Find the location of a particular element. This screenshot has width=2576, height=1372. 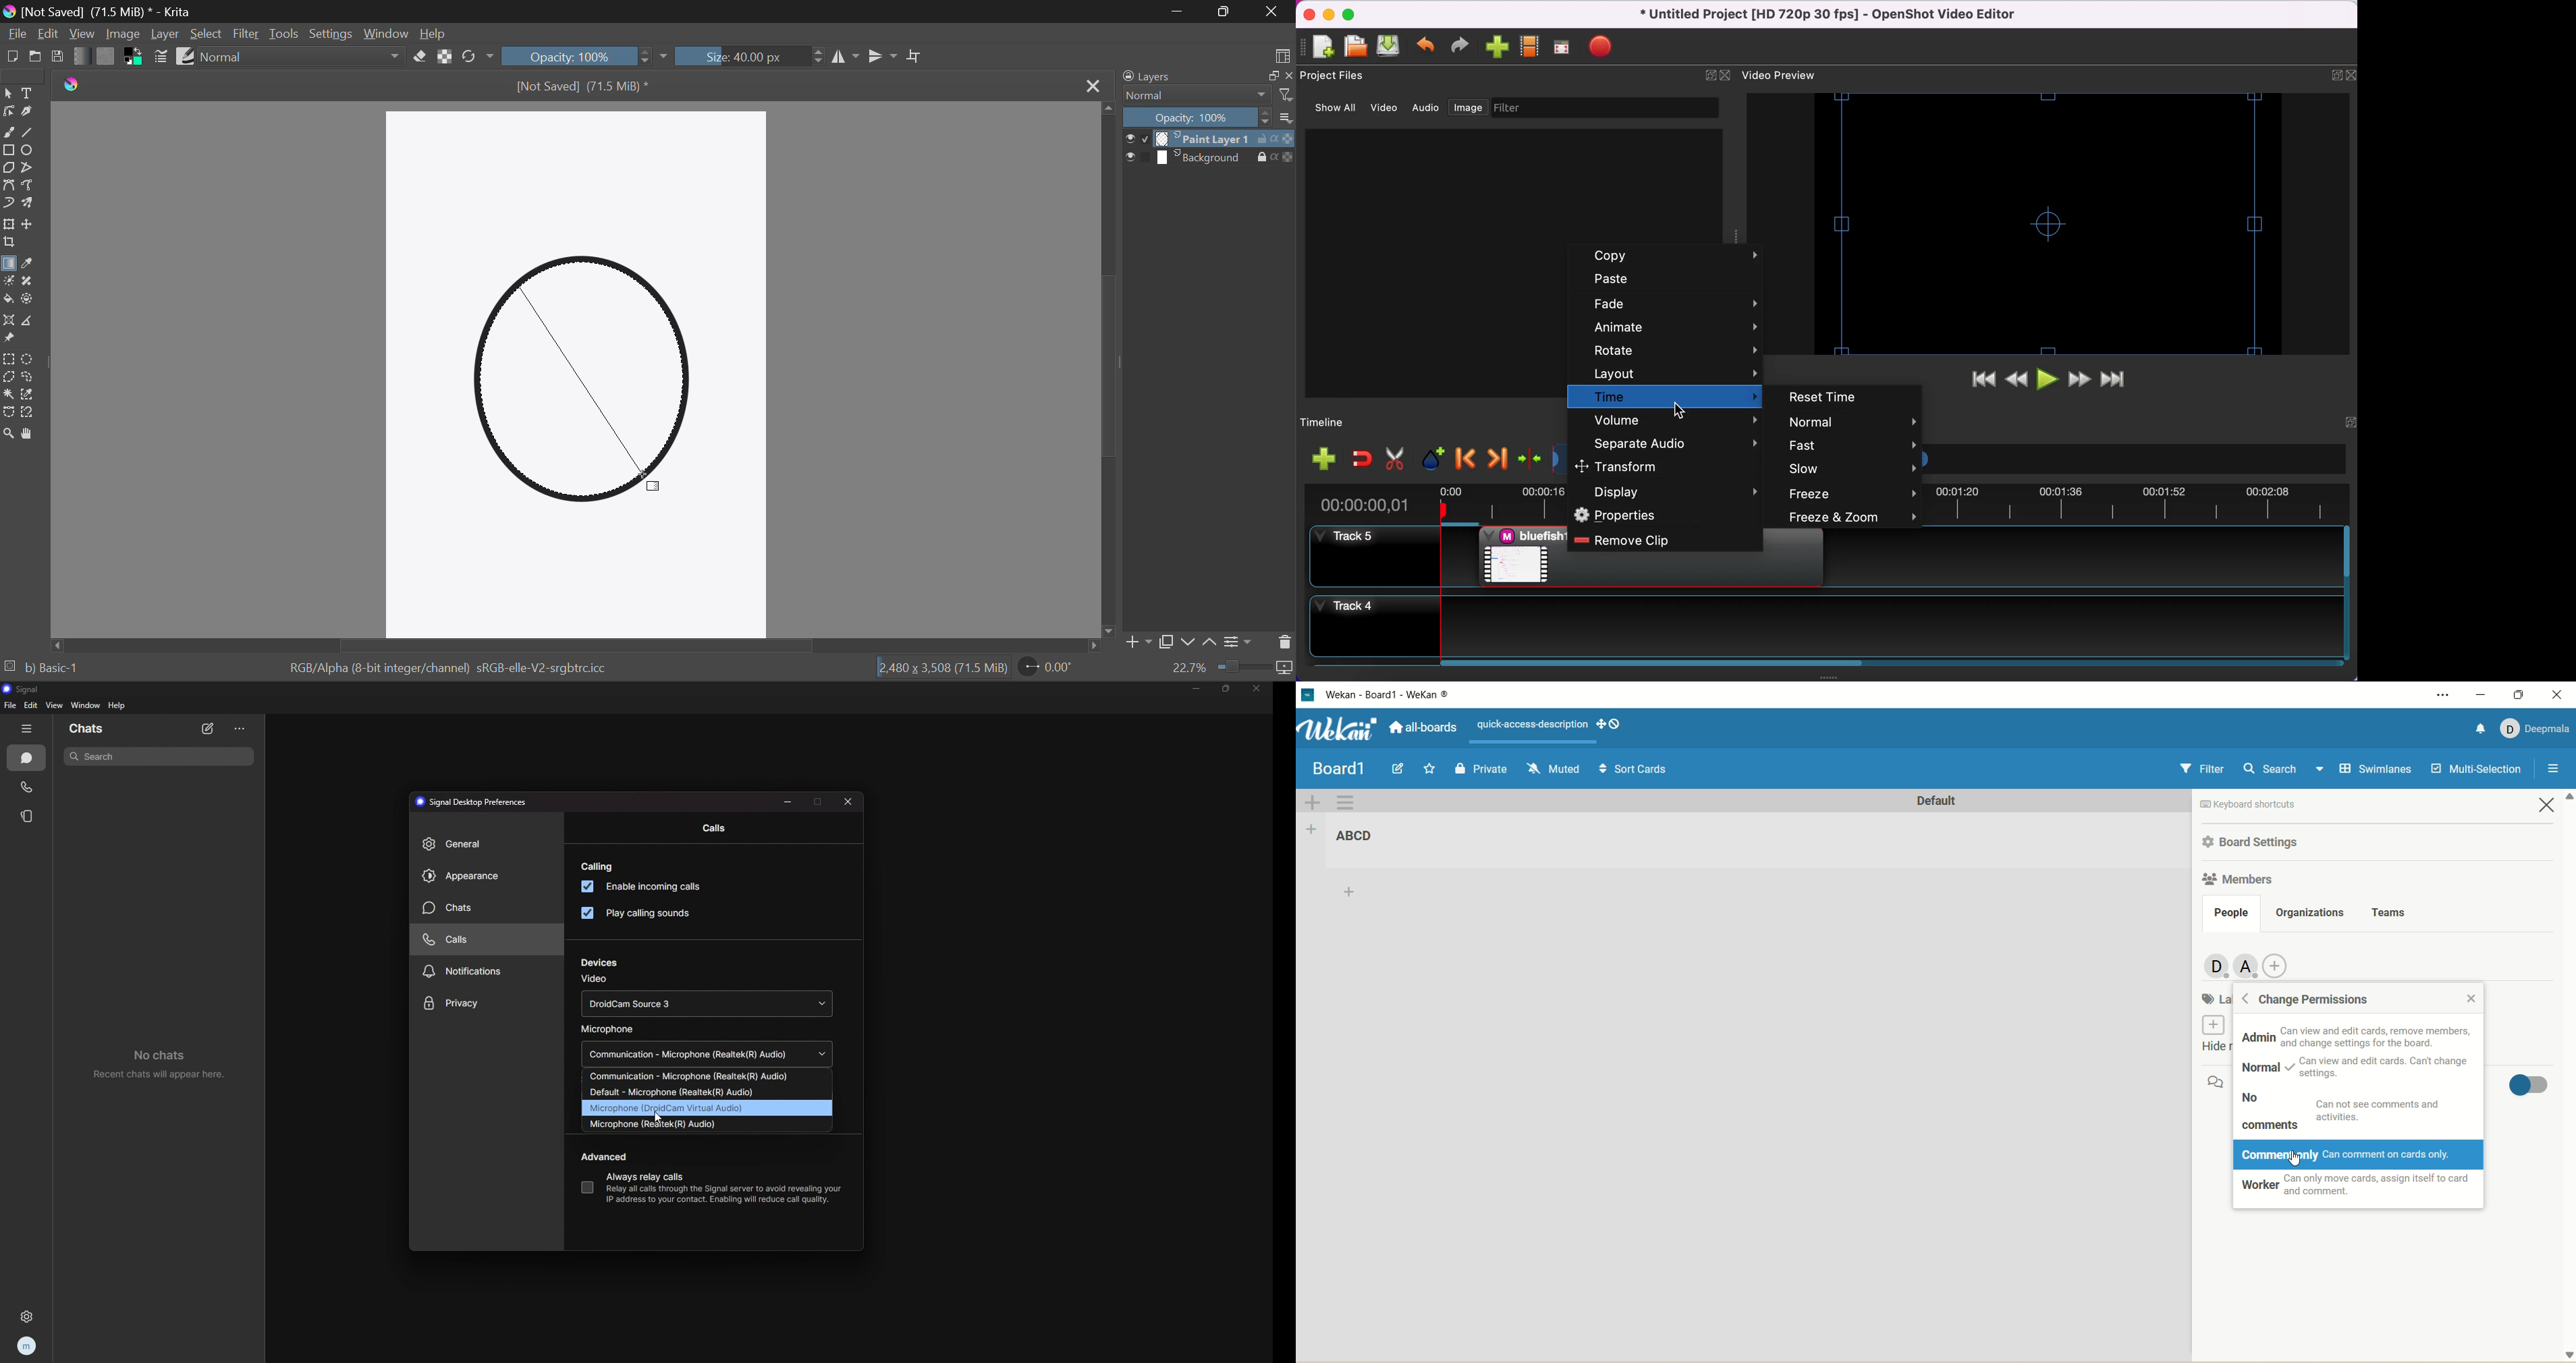

Brush Presets is located at coordinates (188, 57).